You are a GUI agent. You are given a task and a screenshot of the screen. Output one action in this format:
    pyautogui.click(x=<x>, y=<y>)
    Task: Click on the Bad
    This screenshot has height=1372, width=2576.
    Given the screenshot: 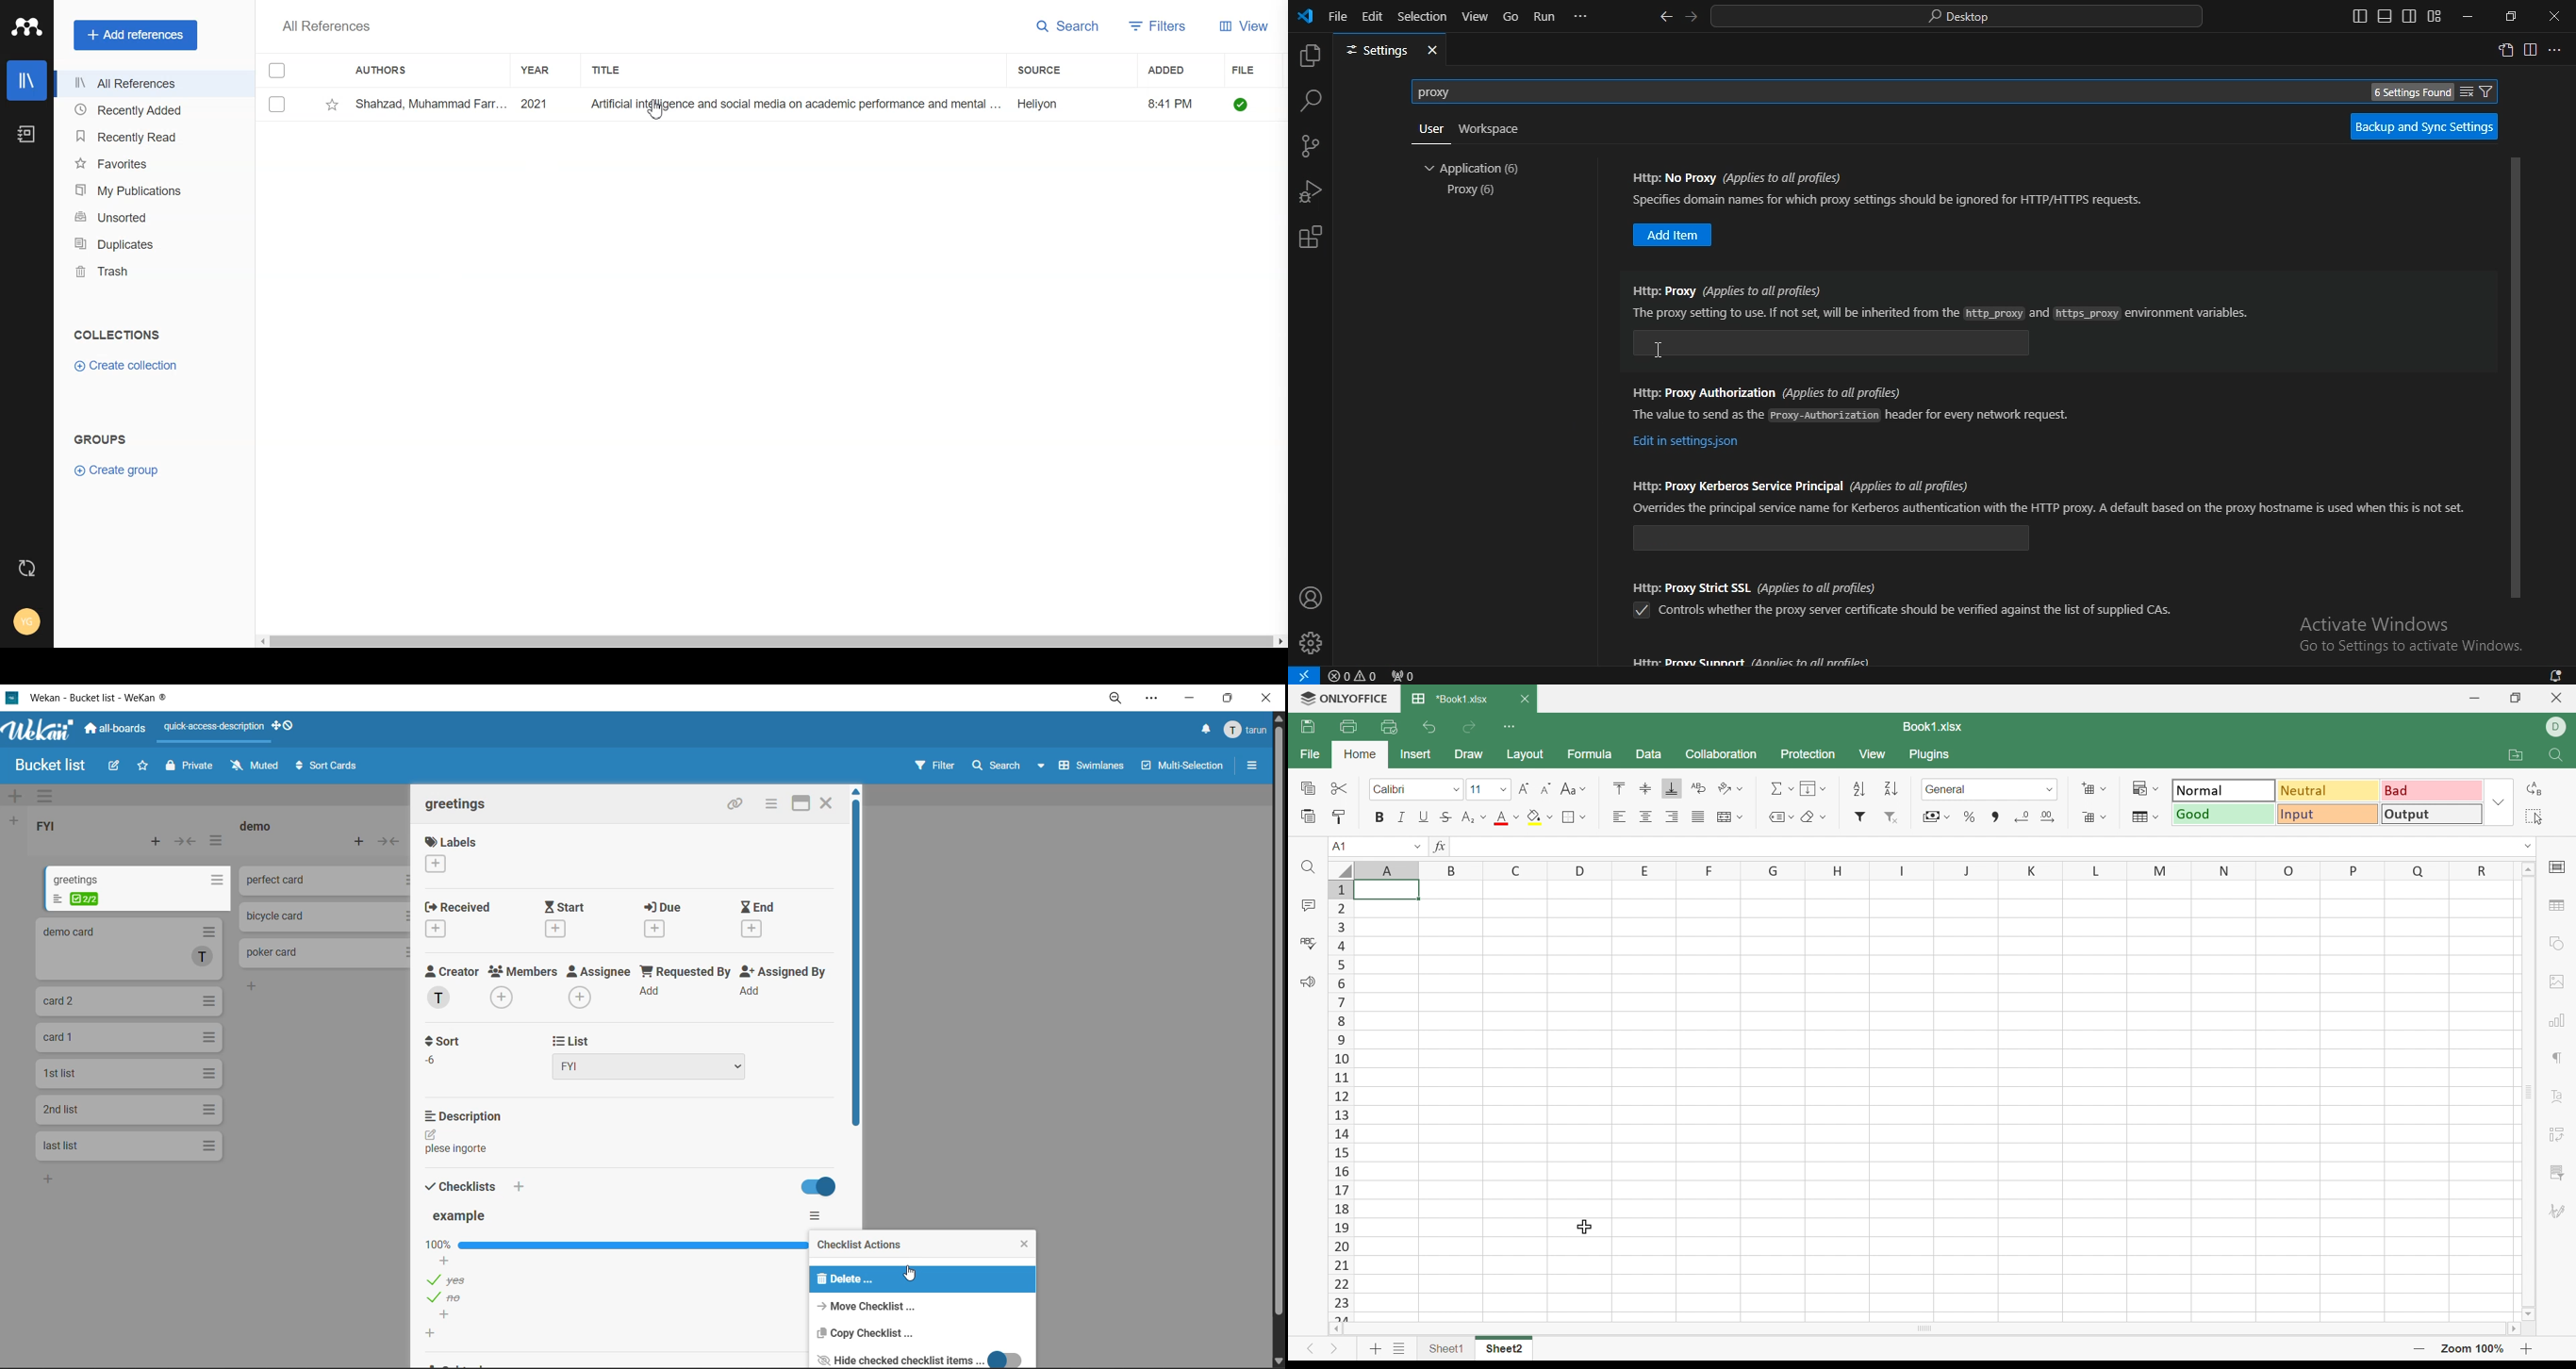 What is the action you would take?
    pyautogui.click(x=2427, y=791)
    